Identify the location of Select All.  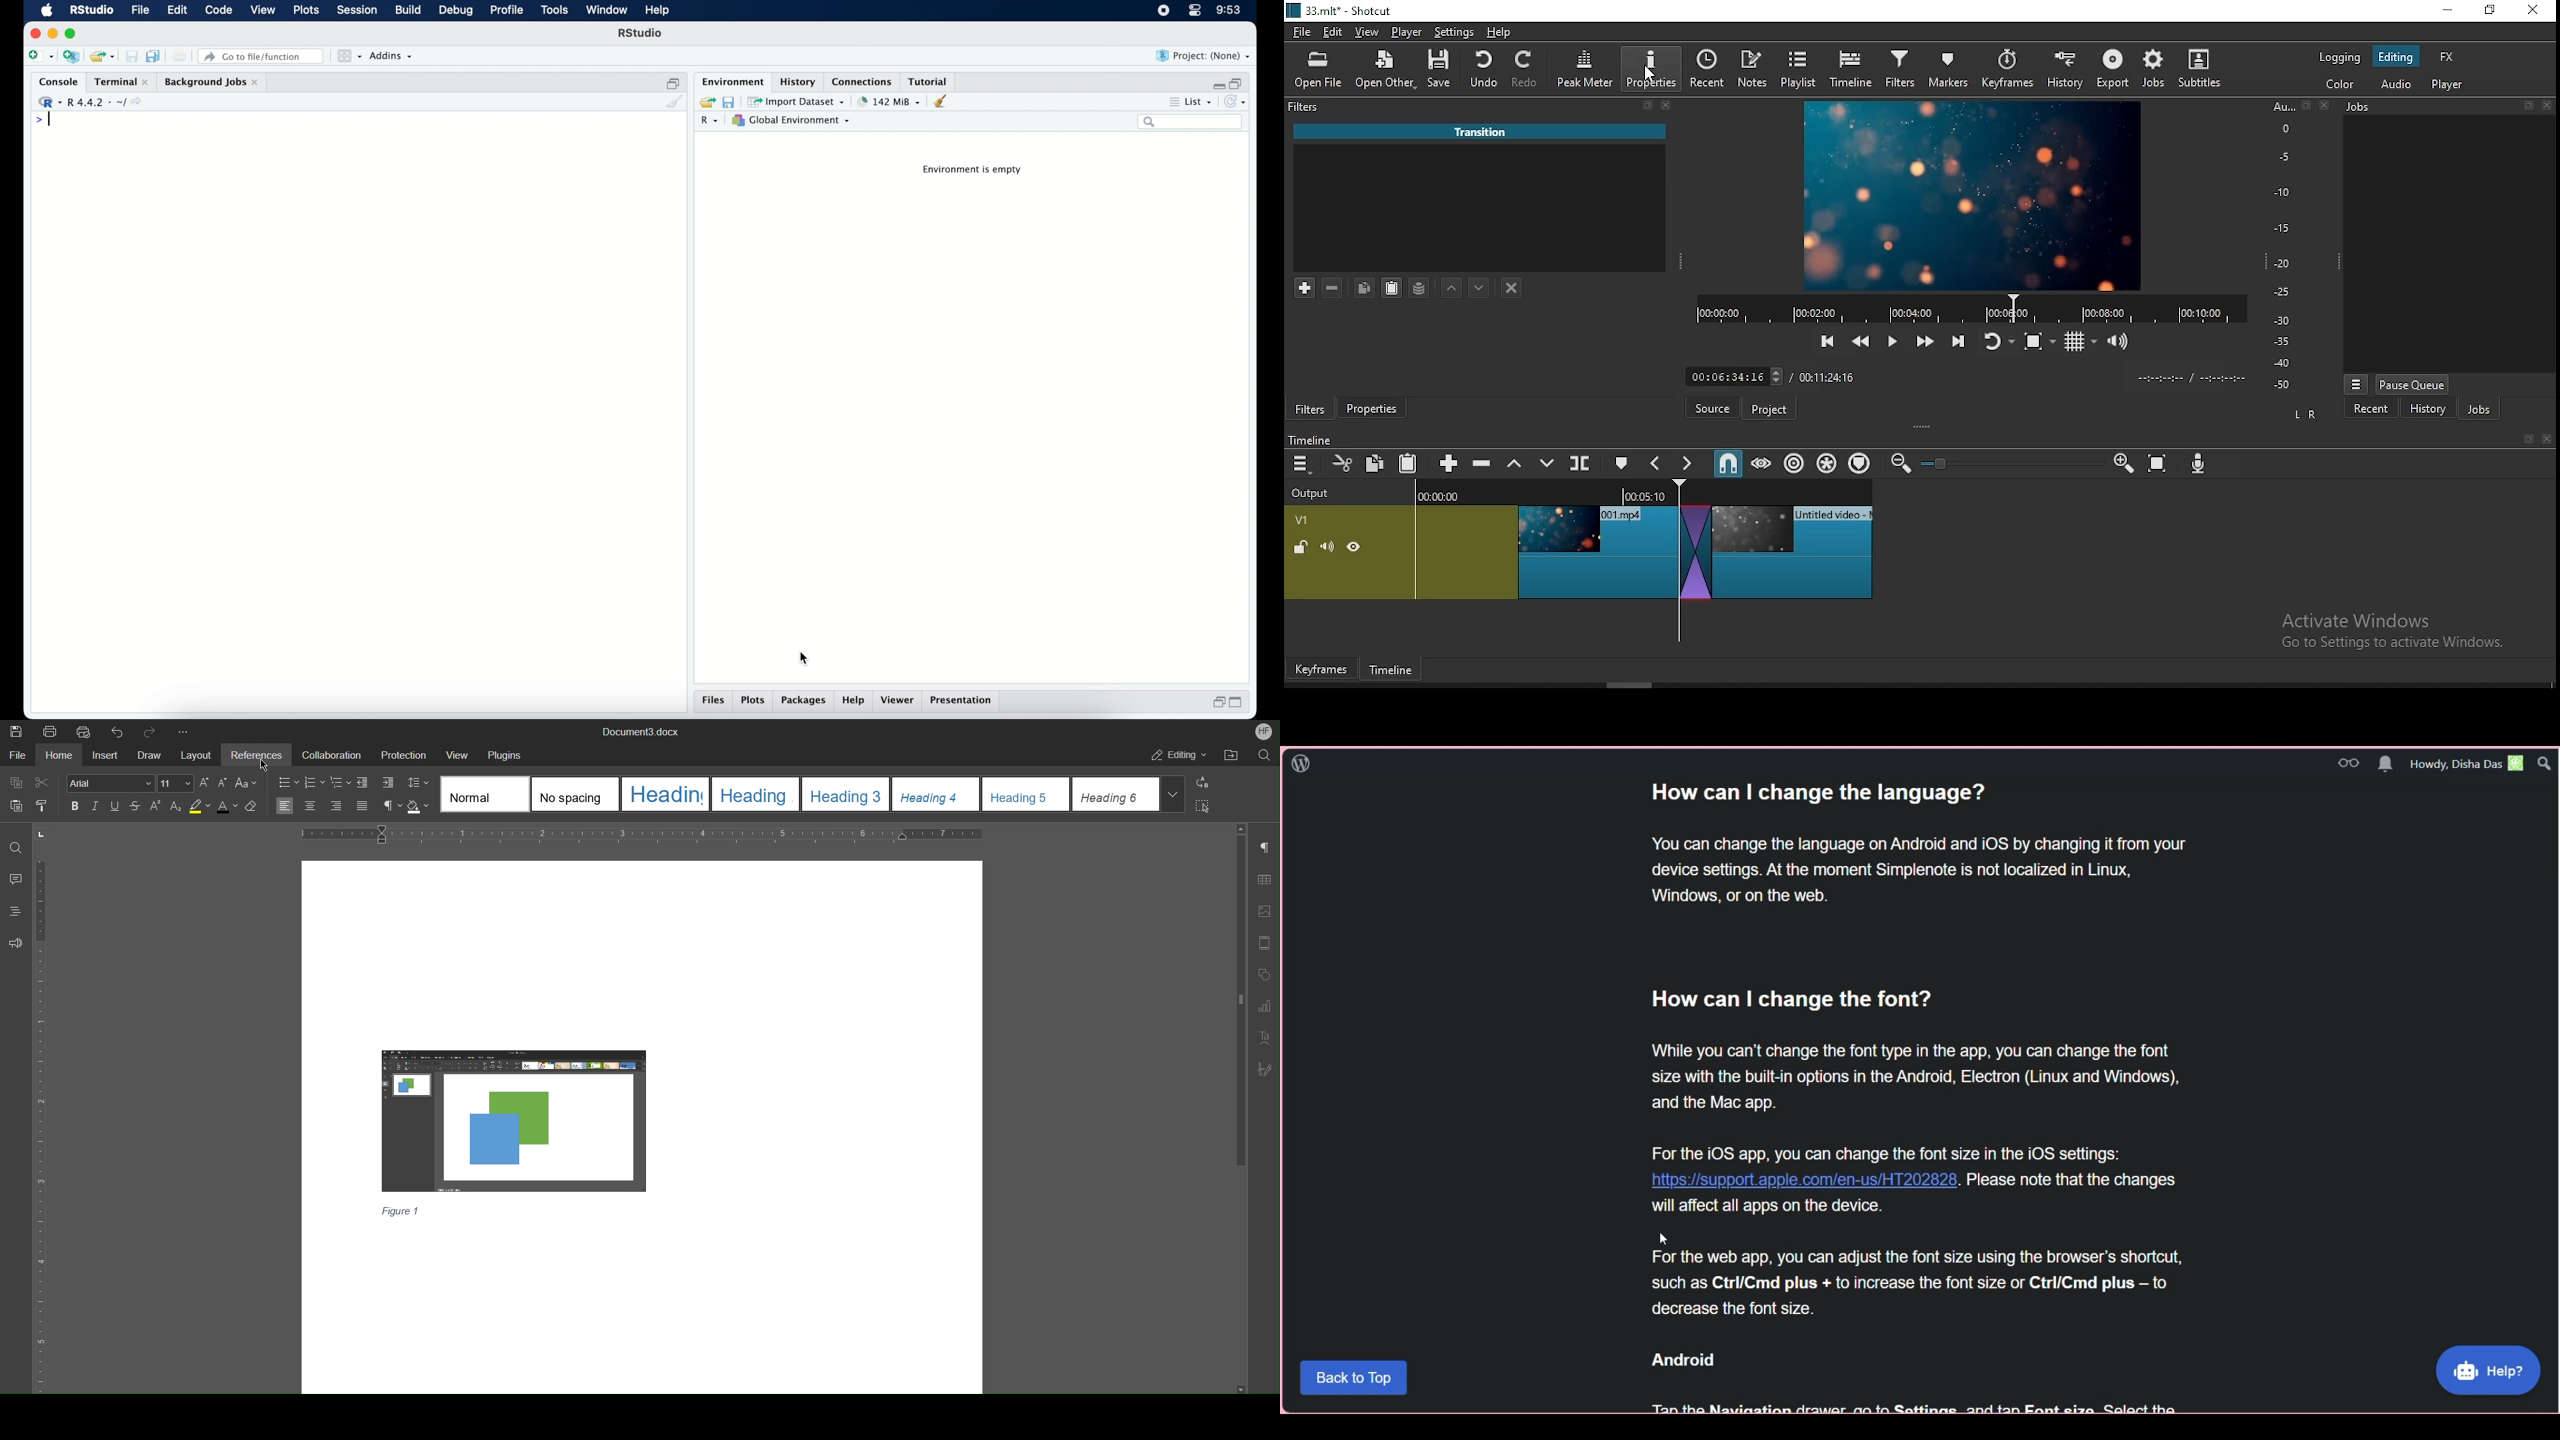
(1203, 806).